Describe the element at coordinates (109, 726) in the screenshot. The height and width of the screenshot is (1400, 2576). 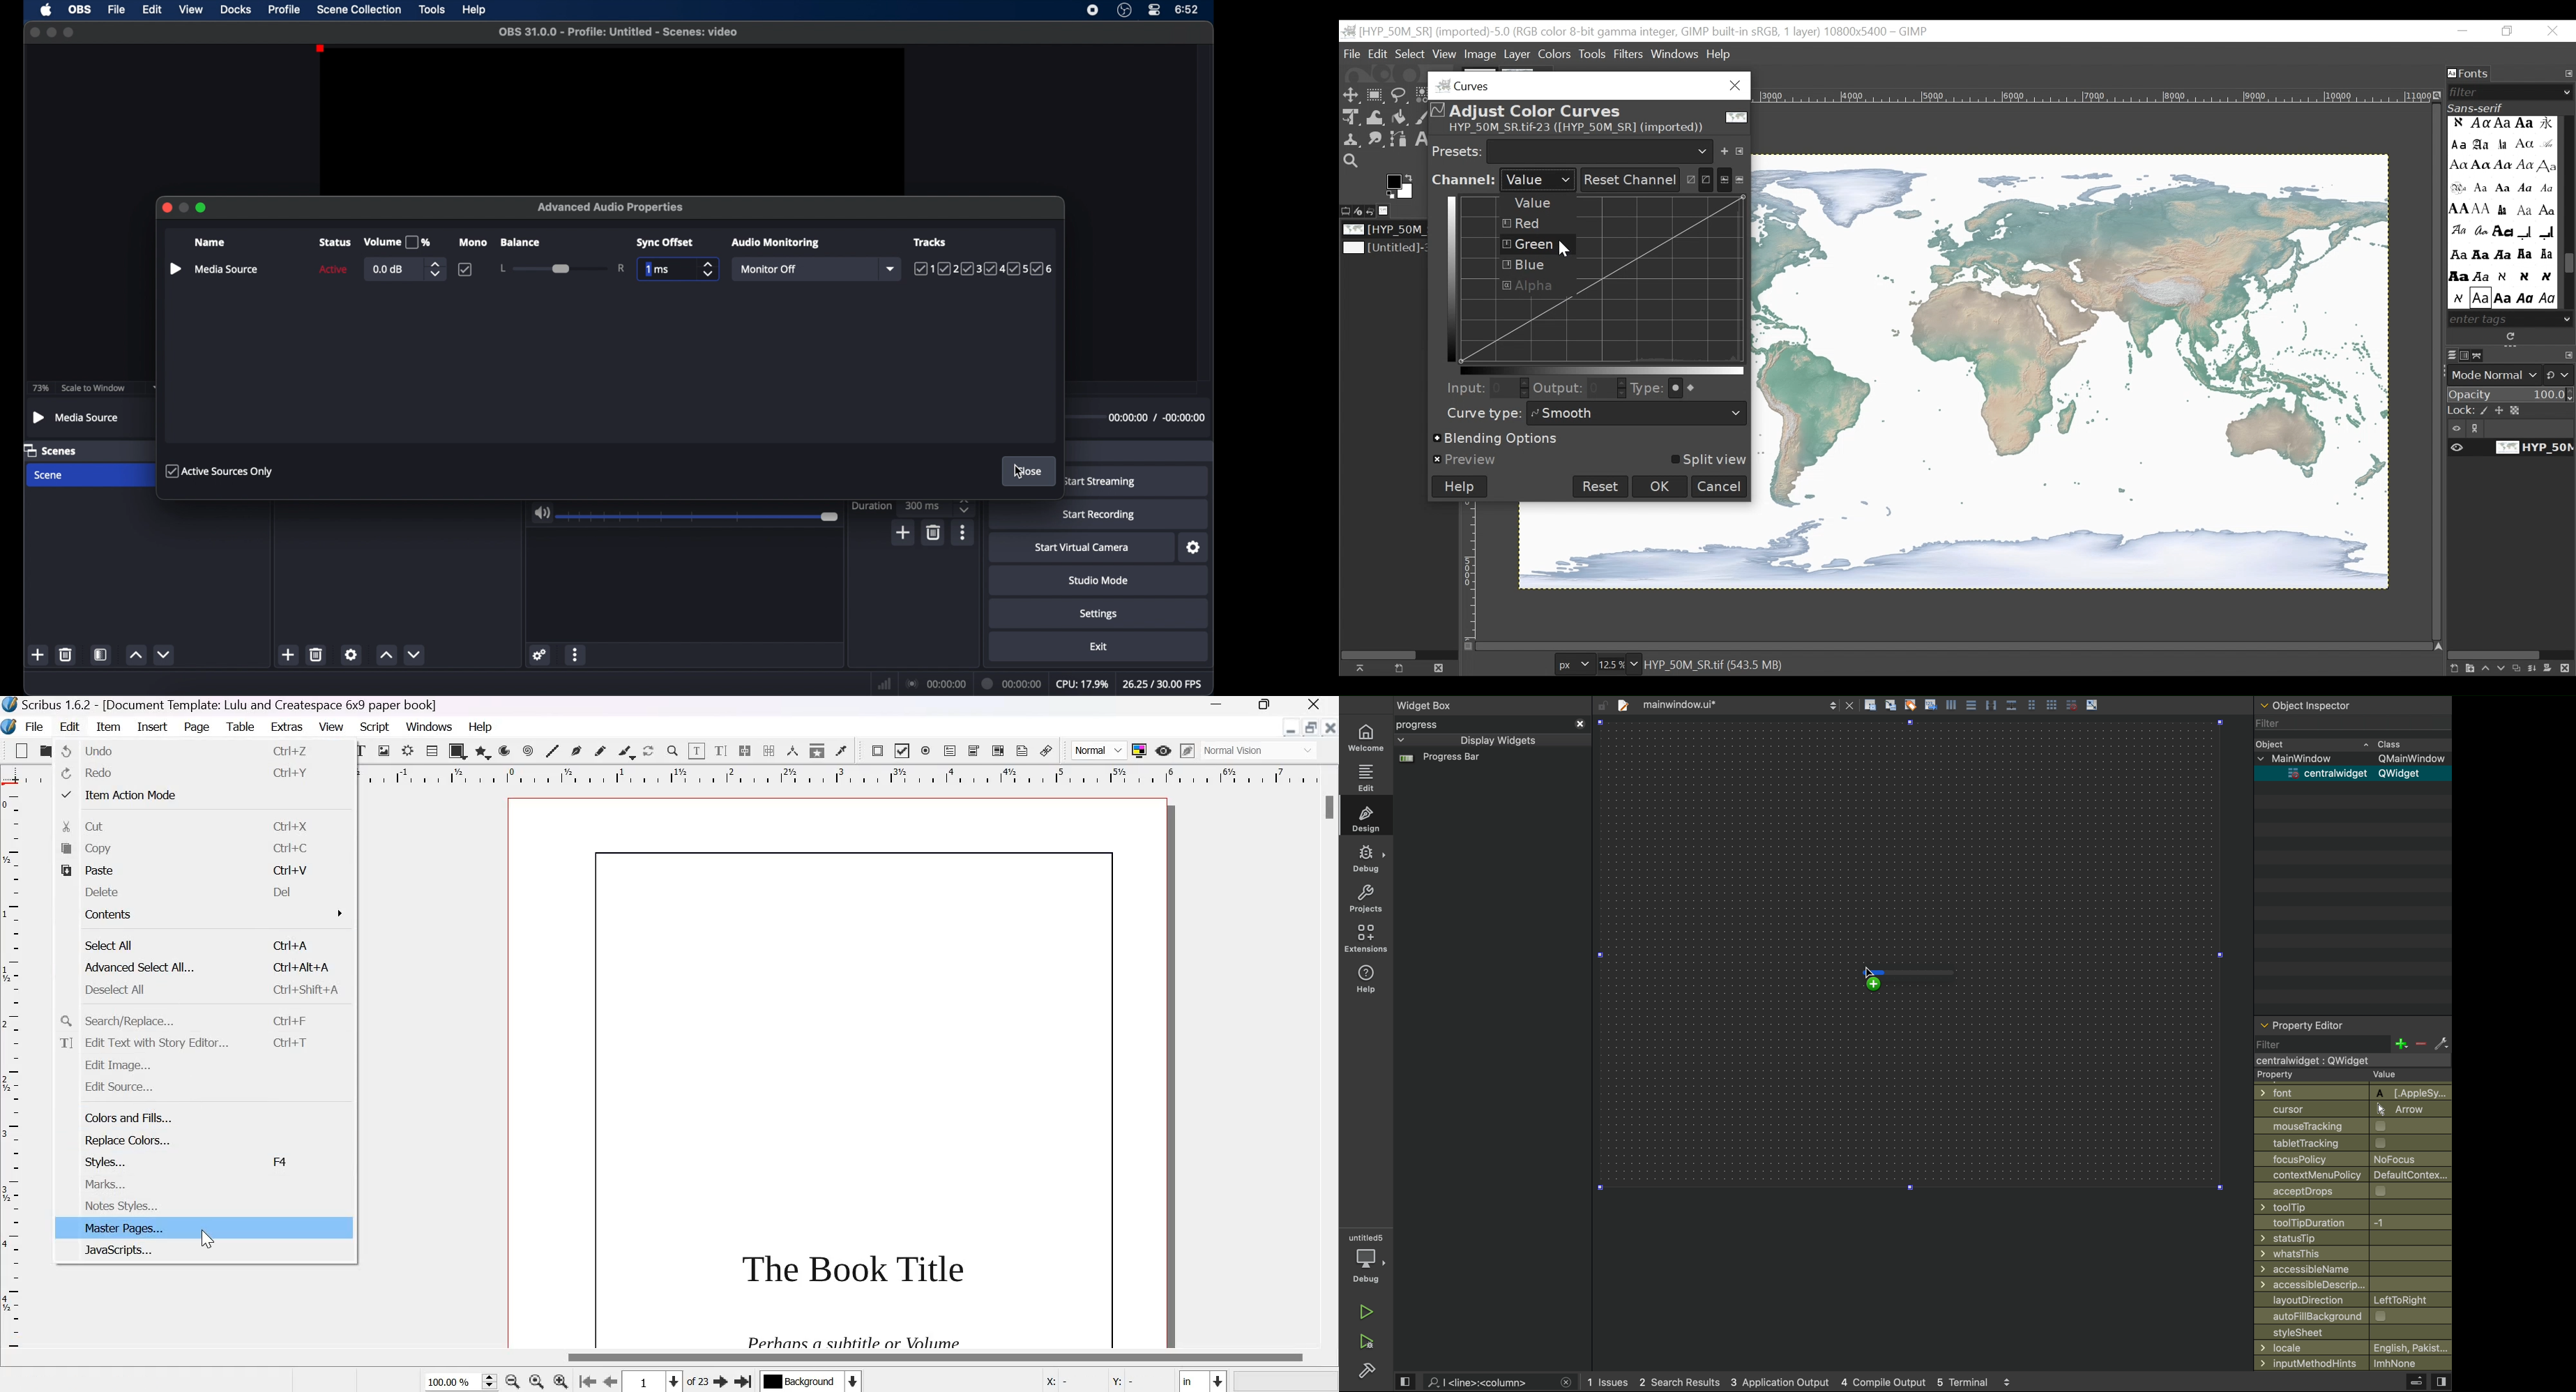
I see `Item` at that location.